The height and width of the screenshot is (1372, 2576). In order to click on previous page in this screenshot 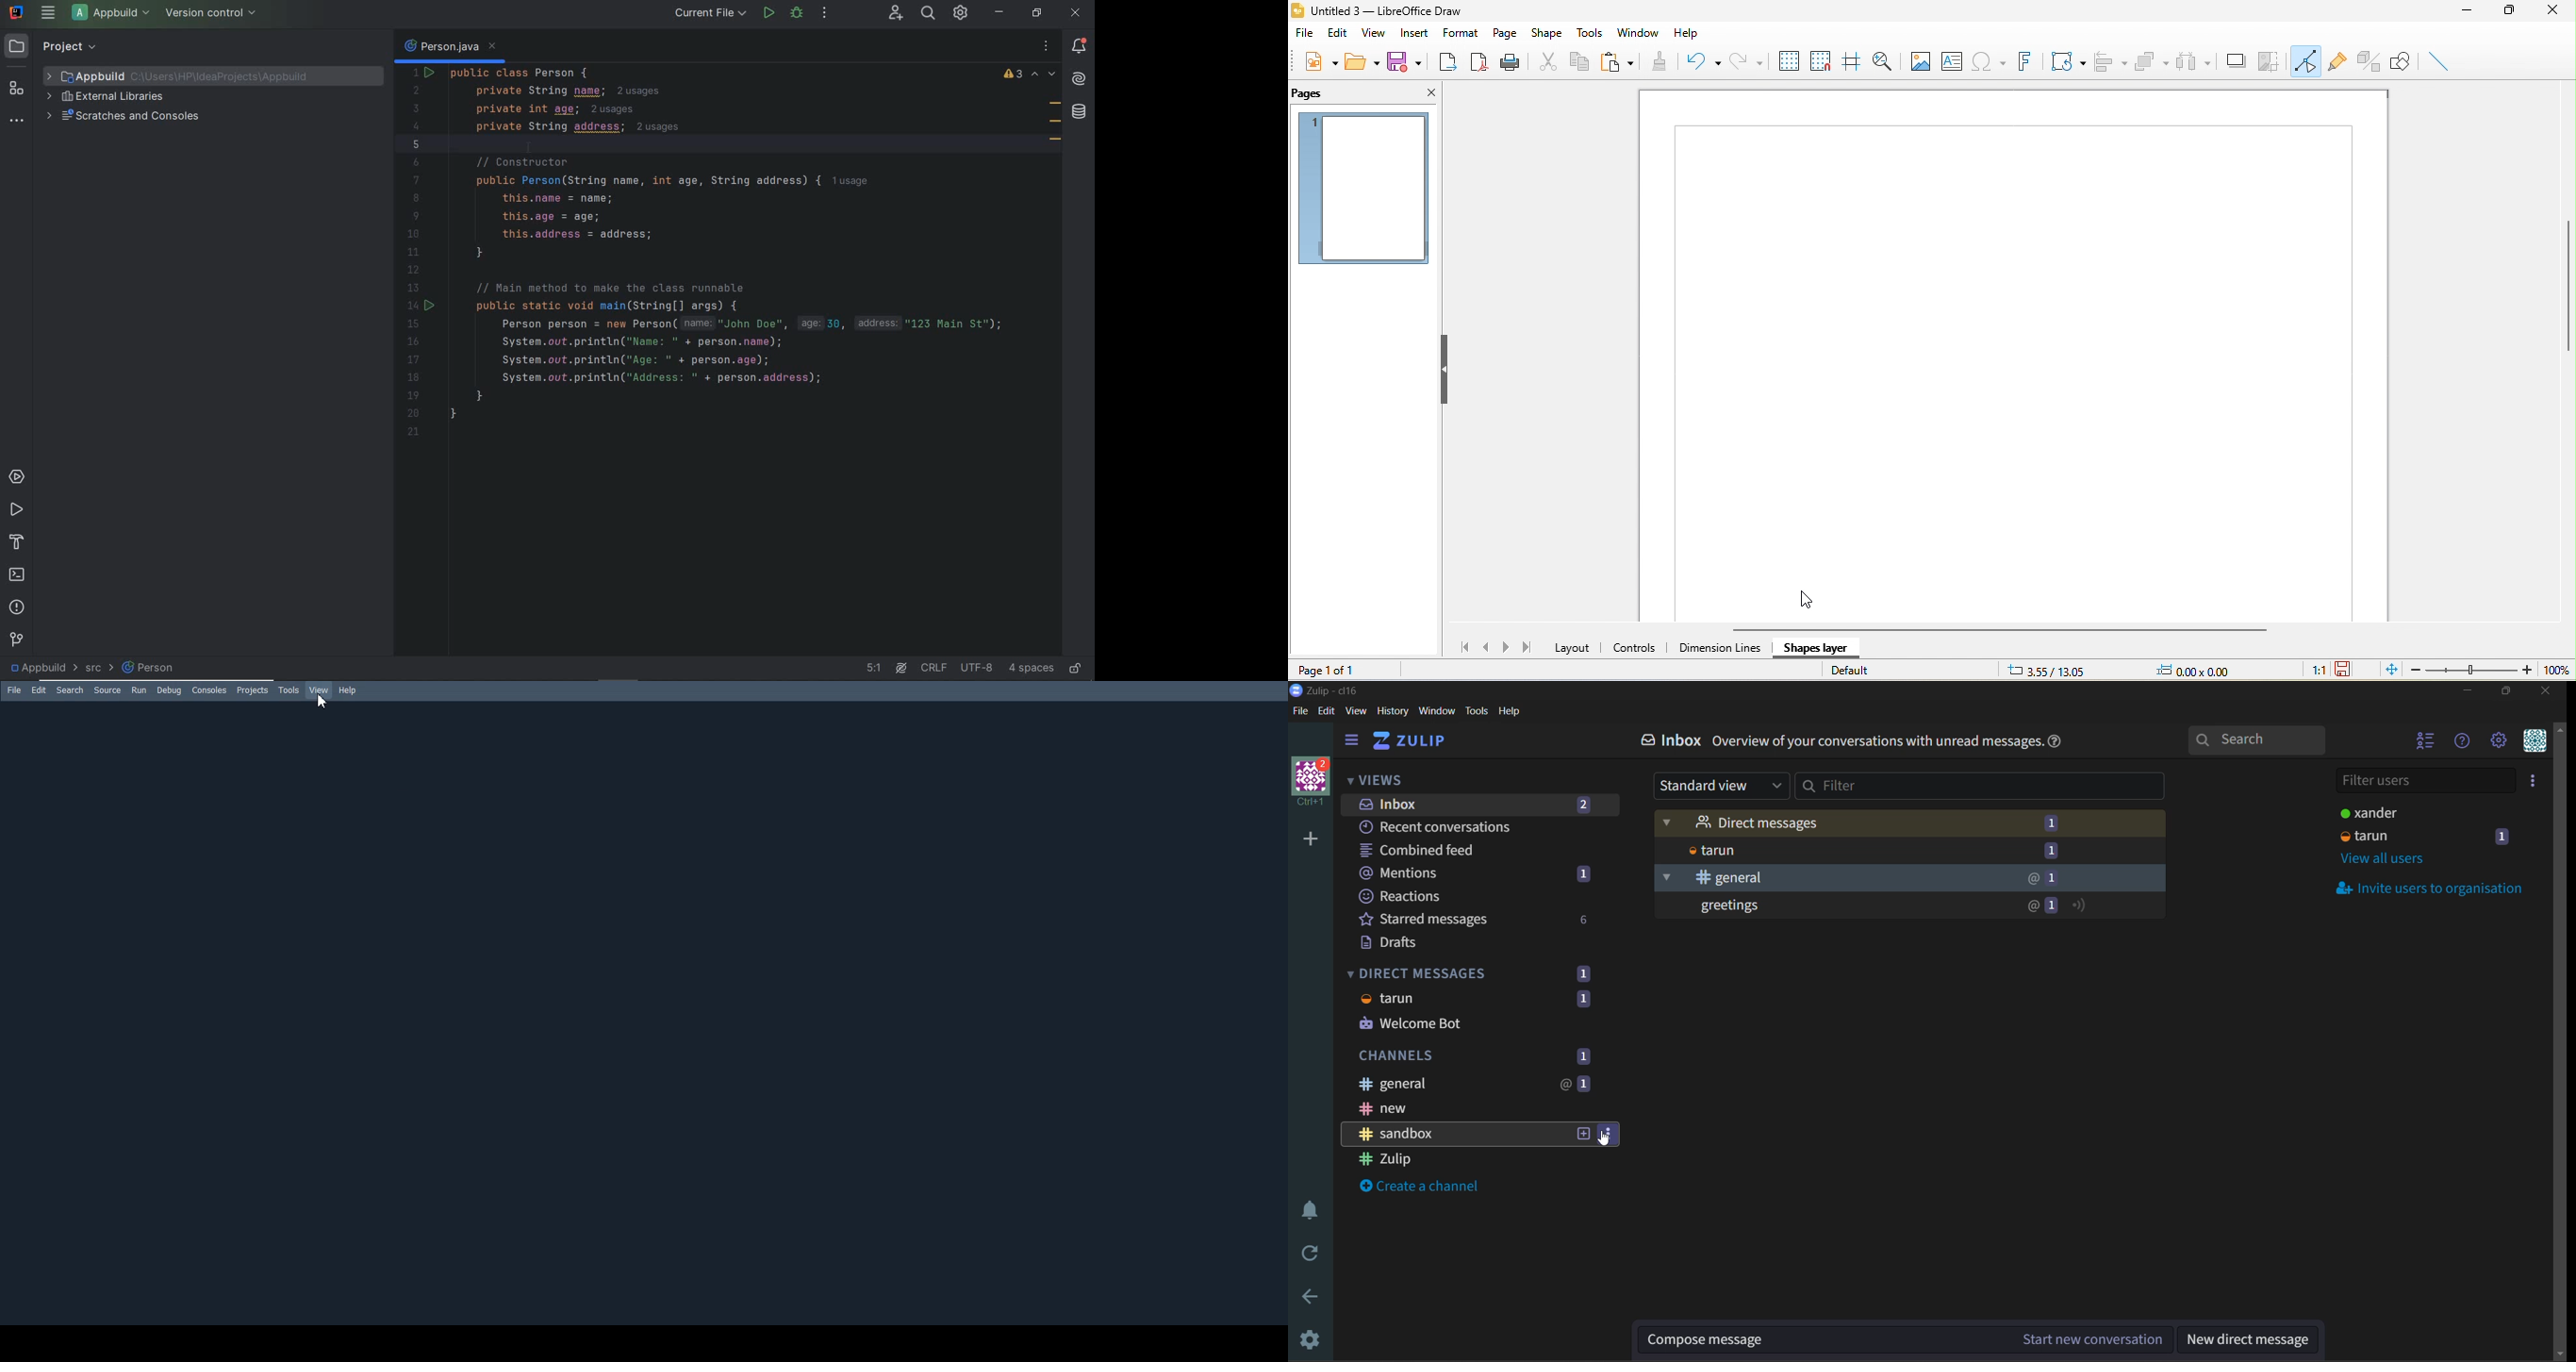, I will do `click(1487, 649)`.